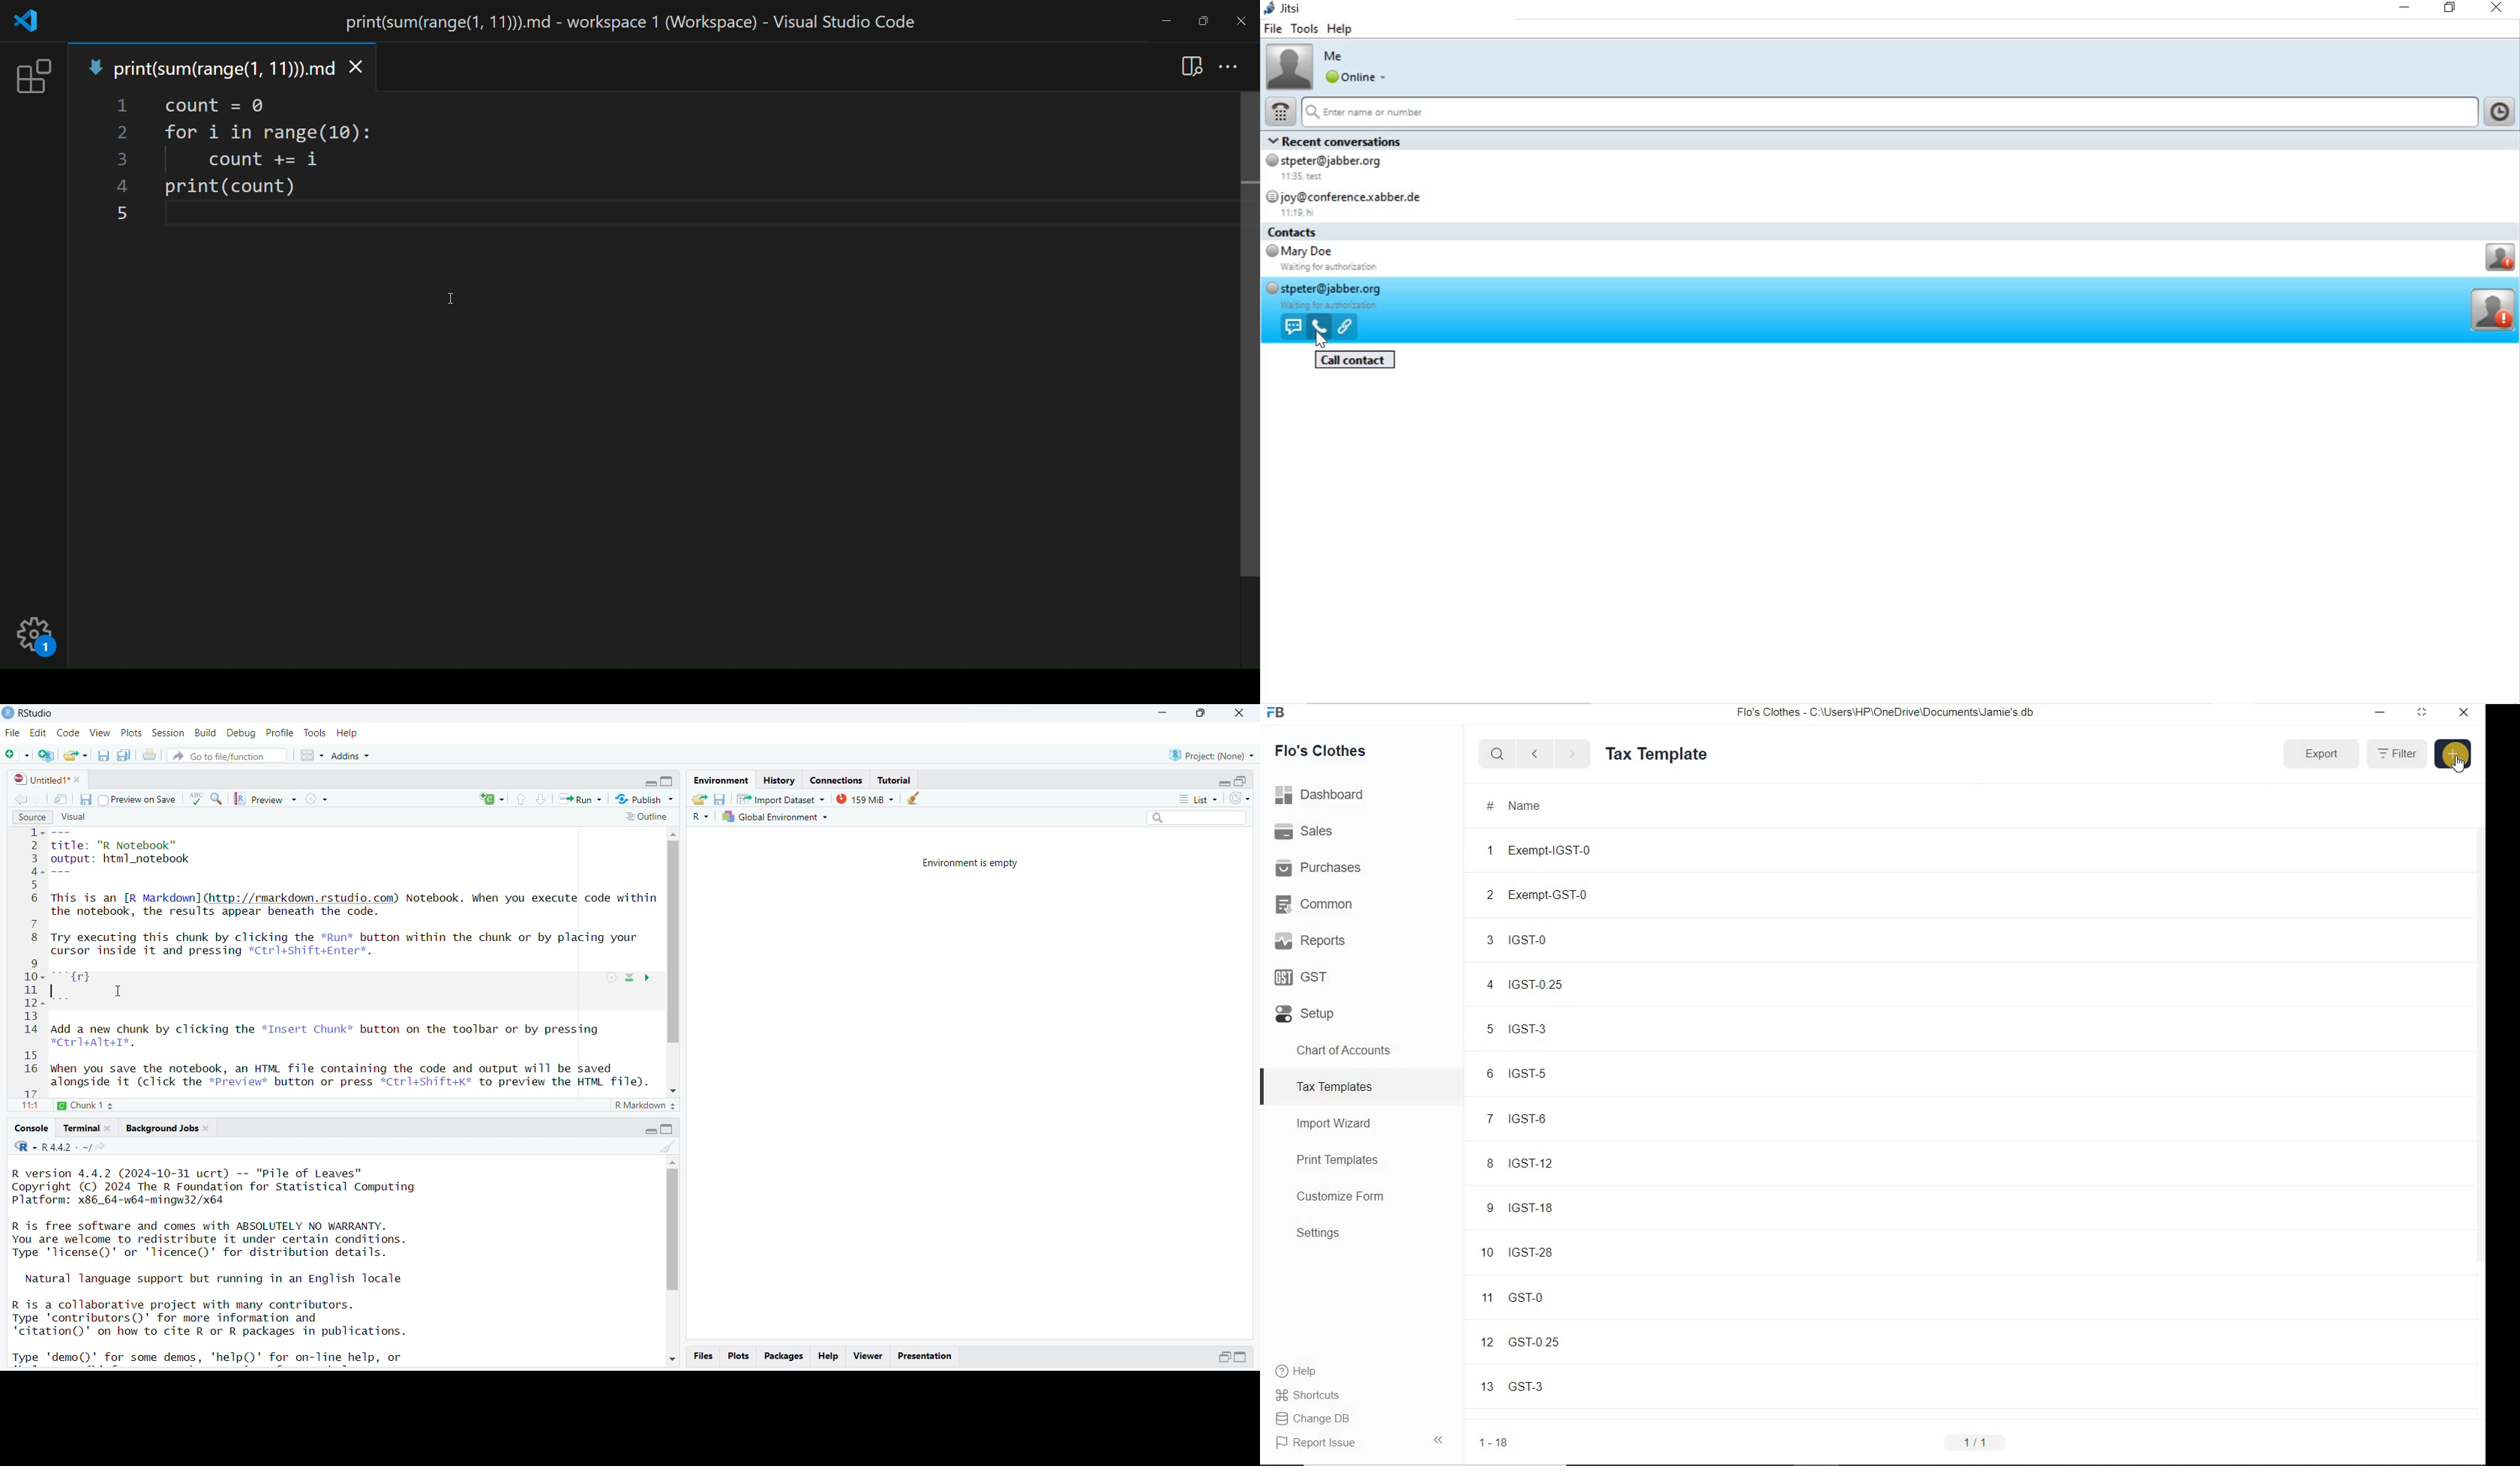 This screenshot has width=2520, height=1484. What do you see at coordinates (1515, 806) in the screenshot?
I see `# Name` at bounding box center [1515, 806].